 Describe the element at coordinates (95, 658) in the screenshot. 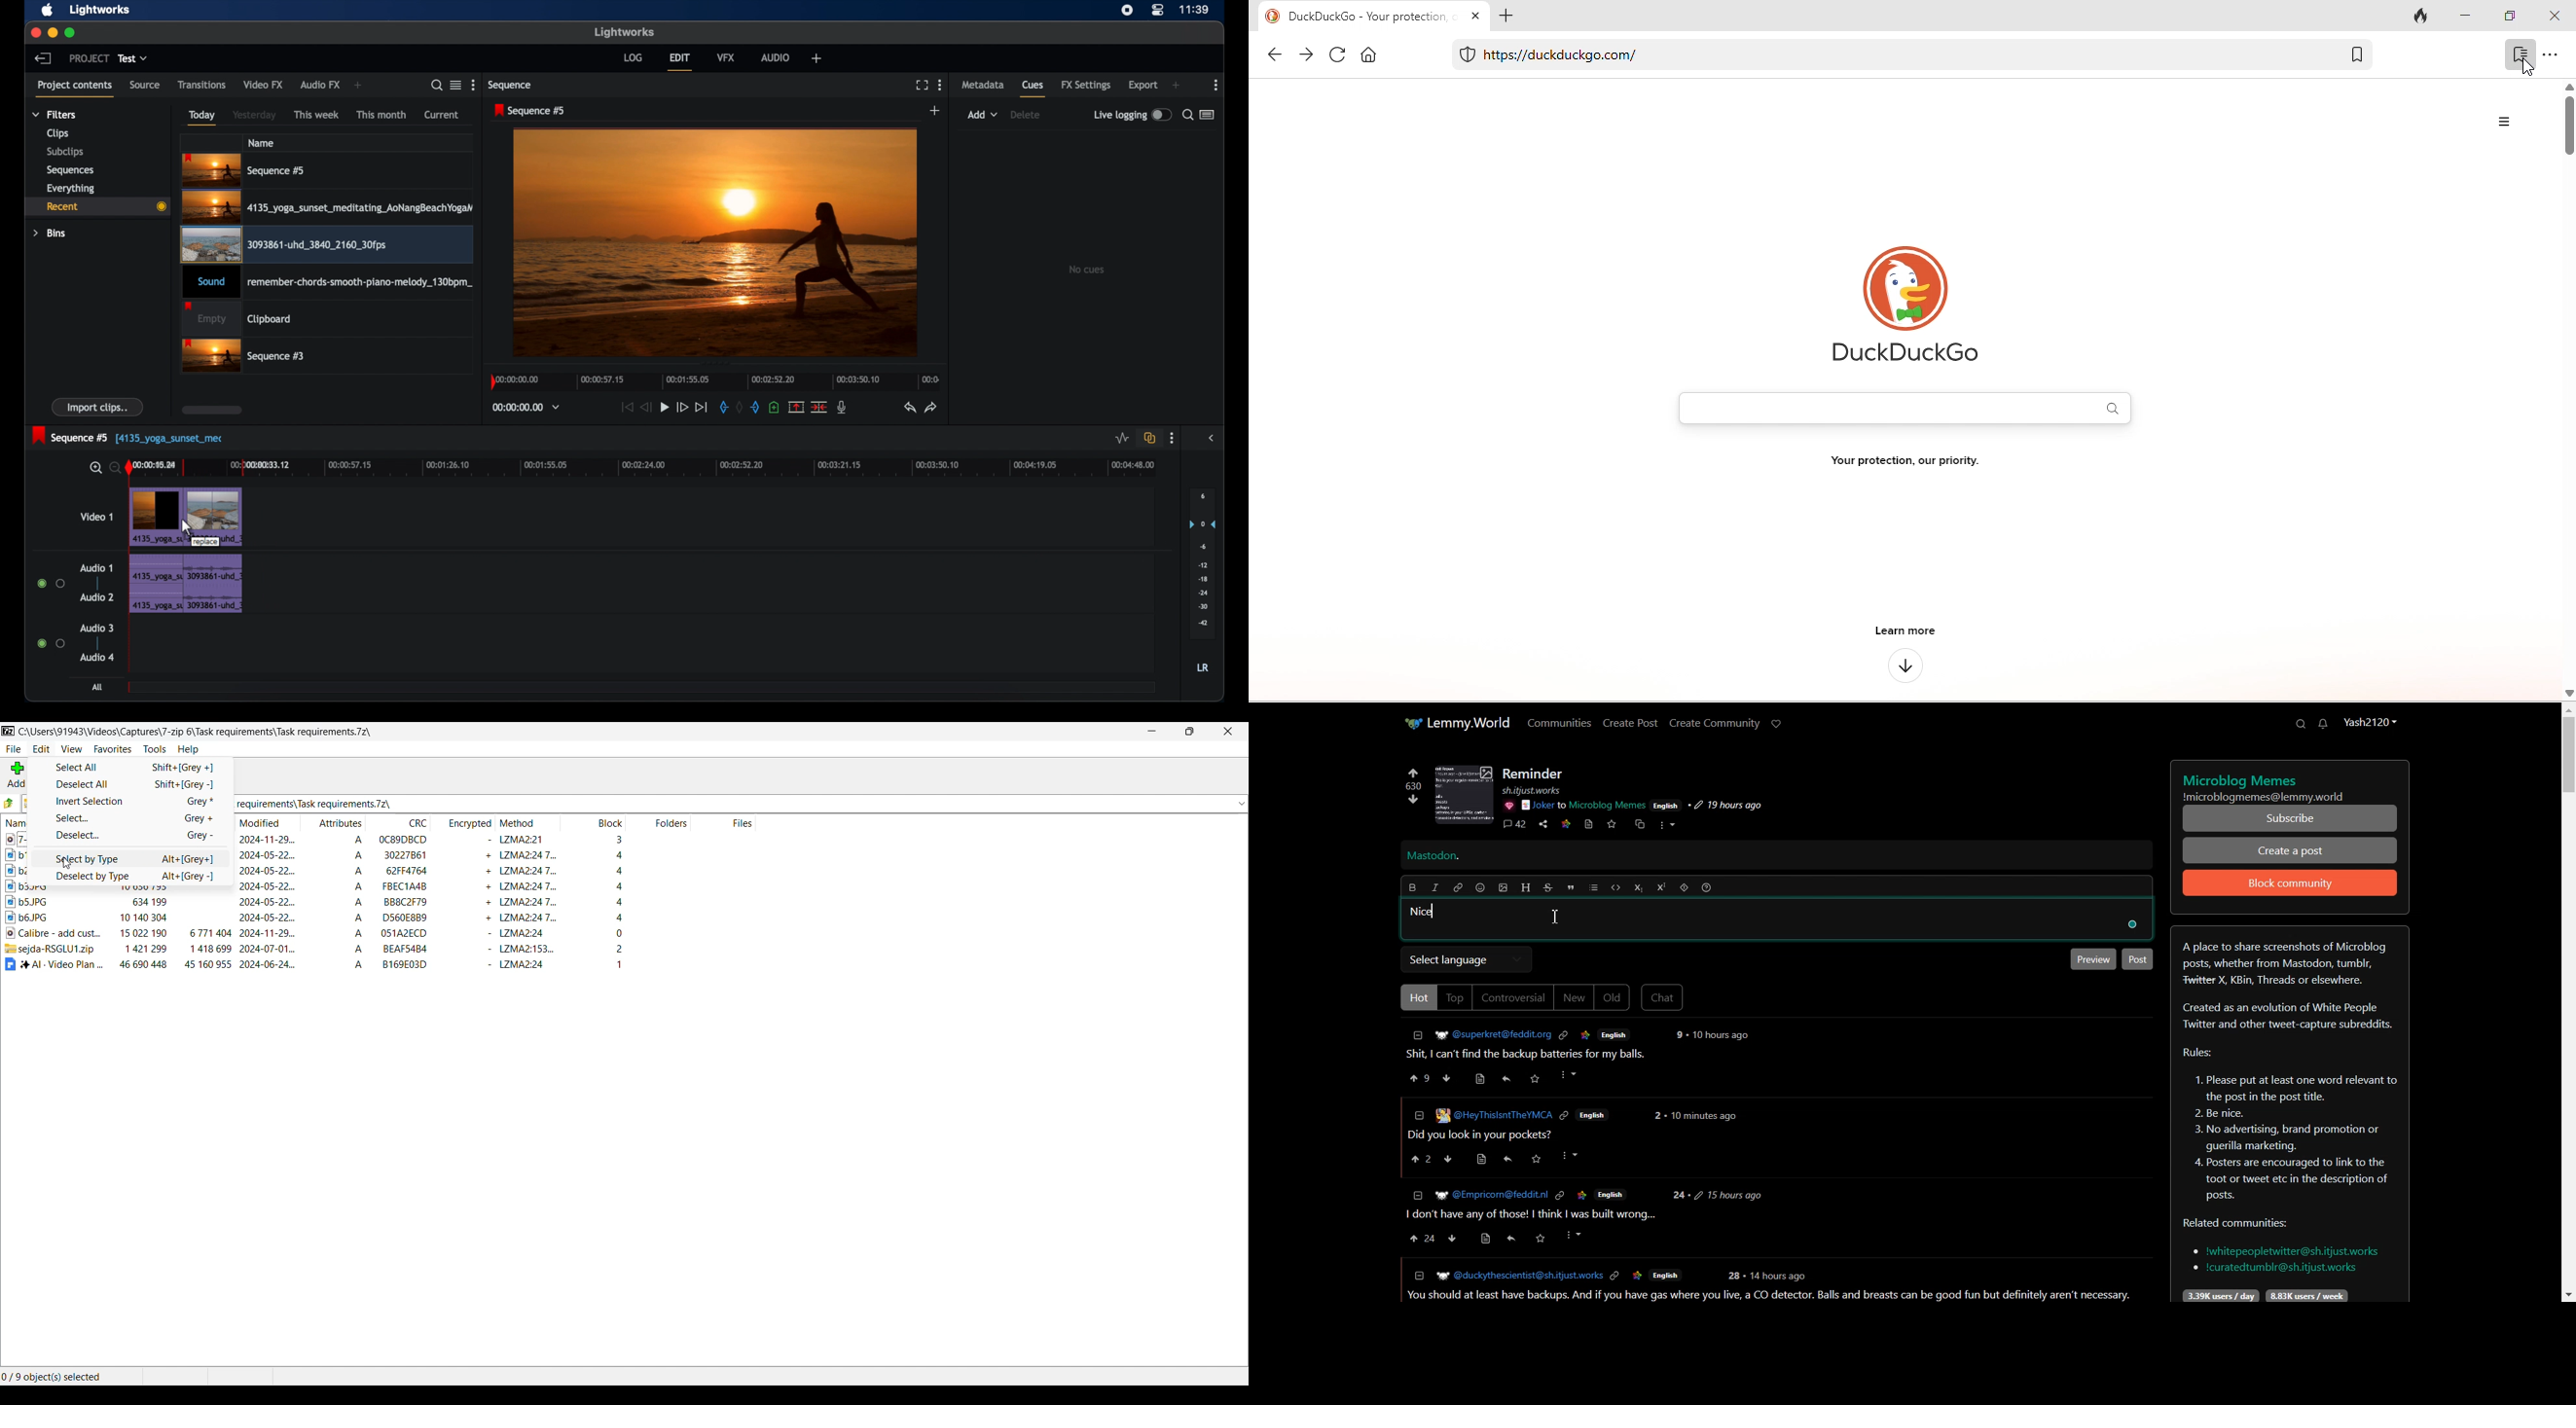

I see `audio 4` at that location.